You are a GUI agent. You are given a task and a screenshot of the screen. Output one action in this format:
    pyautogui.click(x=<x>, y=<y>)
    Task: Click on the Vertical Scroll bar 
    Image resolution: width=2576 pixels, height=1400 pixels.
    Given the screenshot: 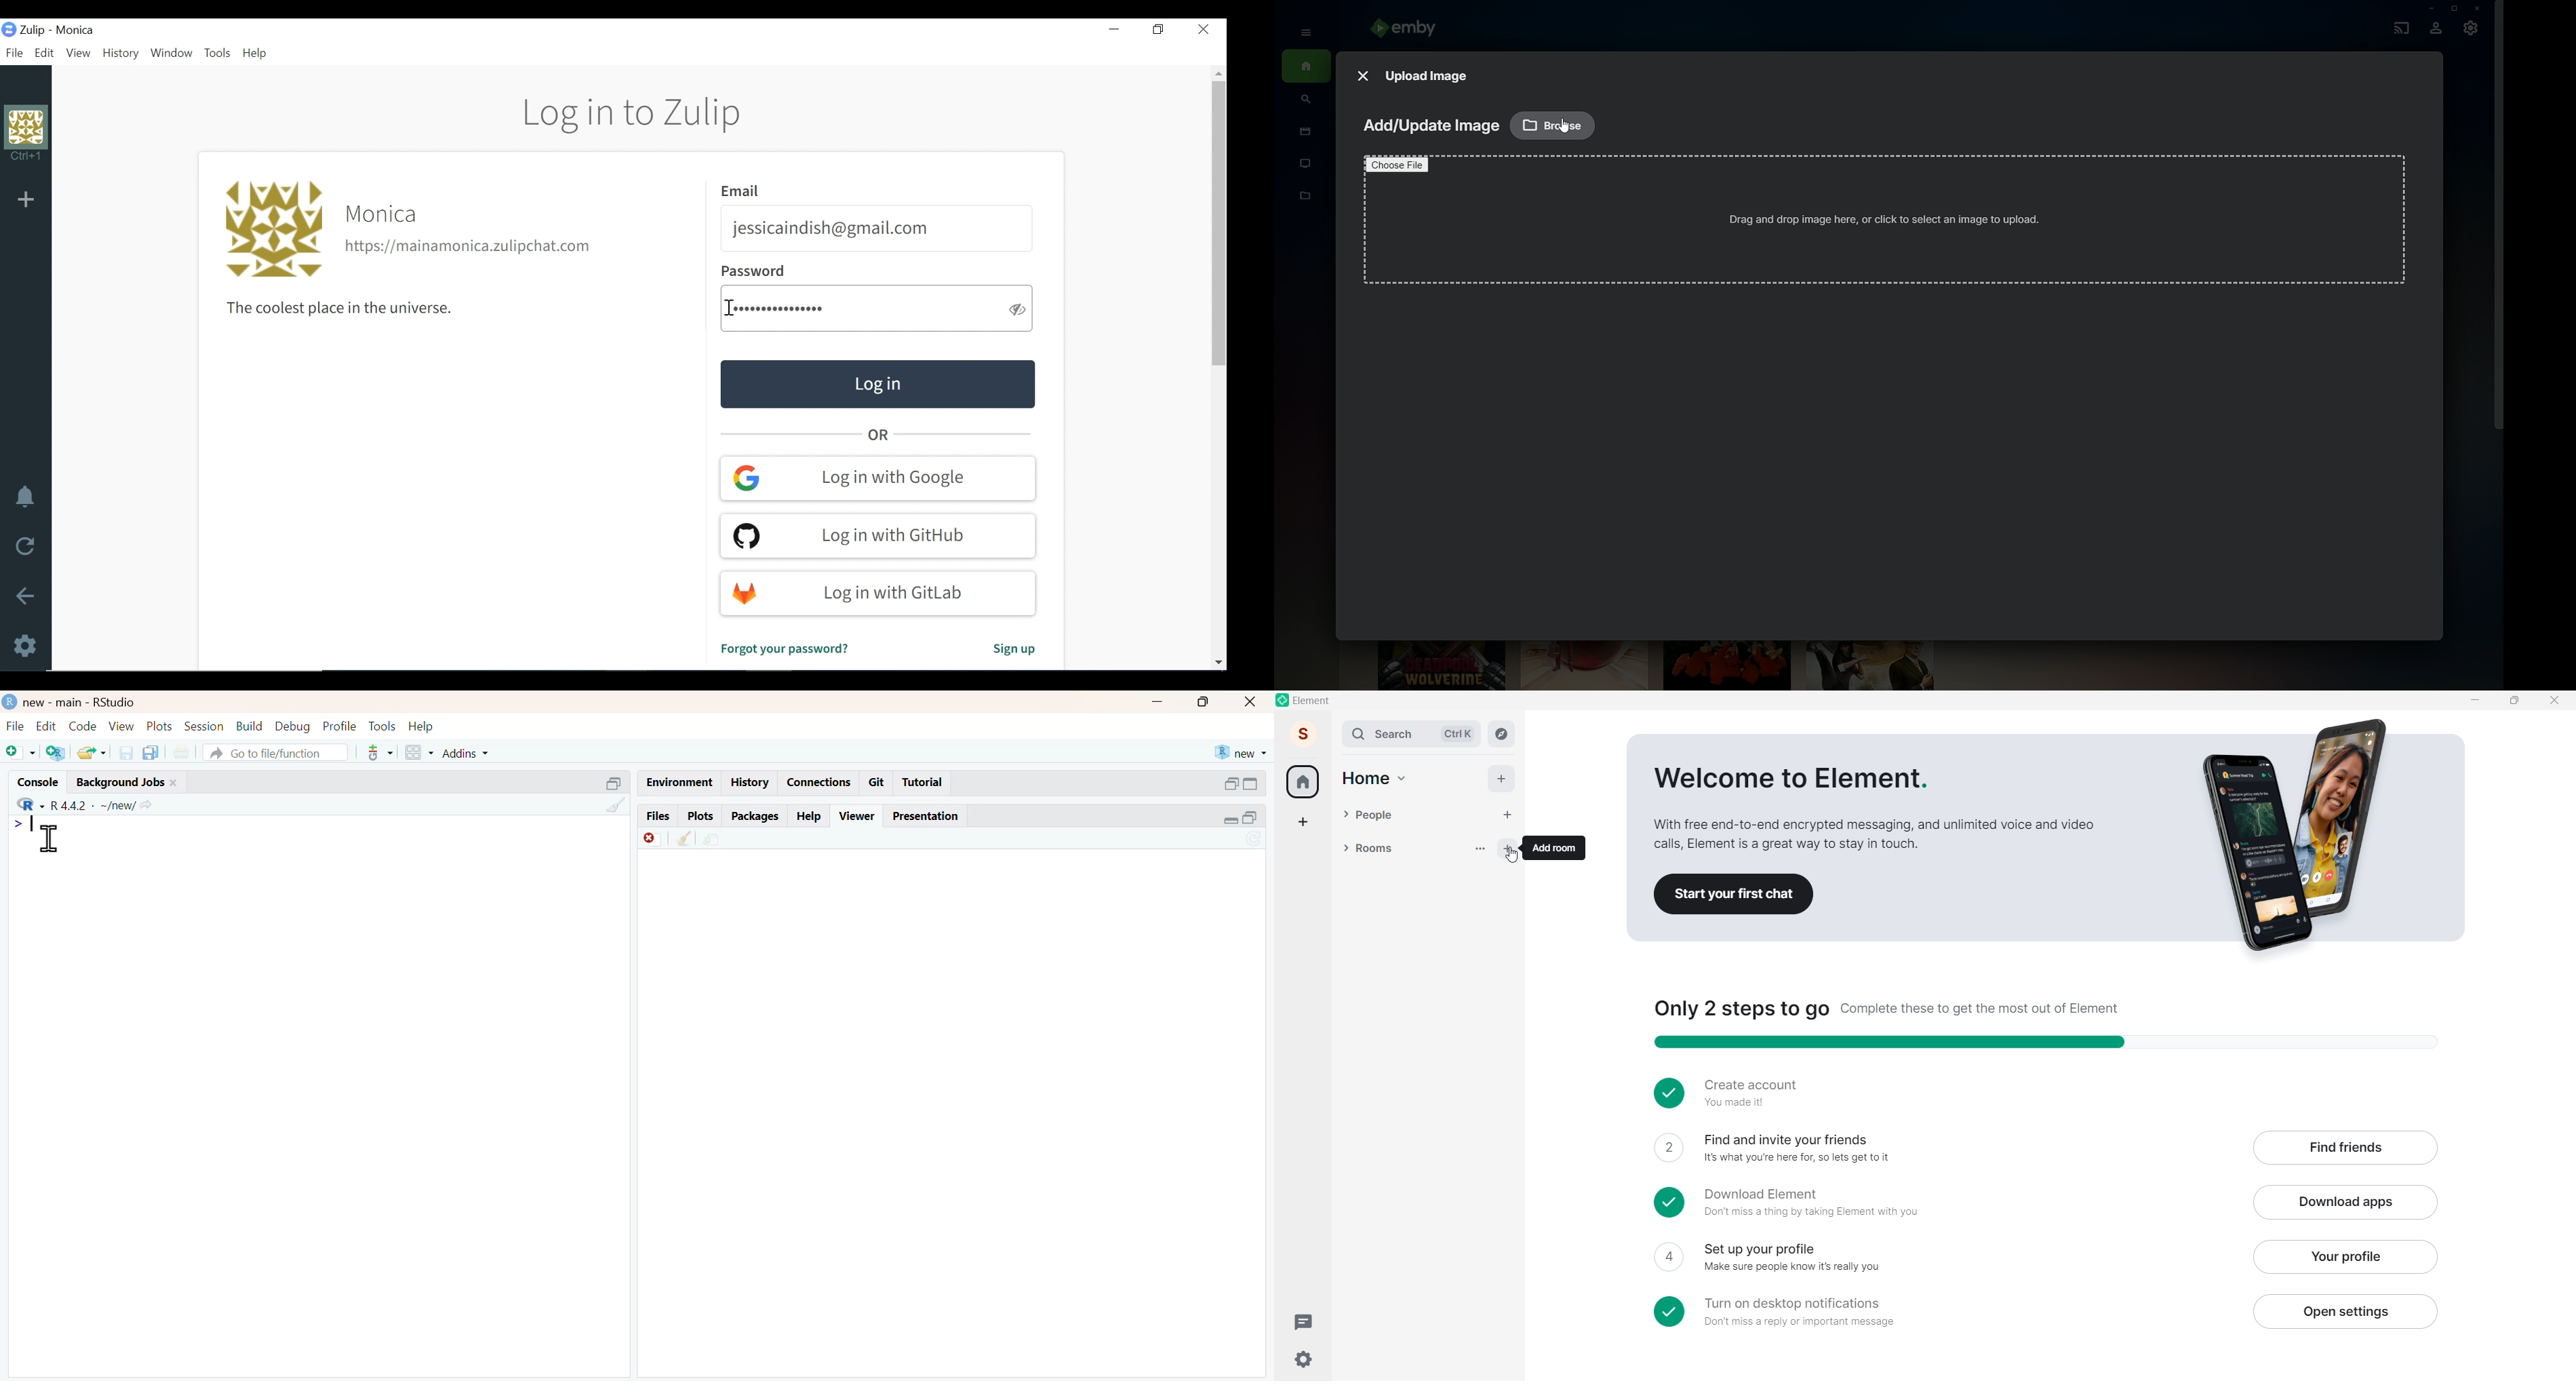 What is the action you would take?
    pyautogui.click(x=1219, y=223)
    